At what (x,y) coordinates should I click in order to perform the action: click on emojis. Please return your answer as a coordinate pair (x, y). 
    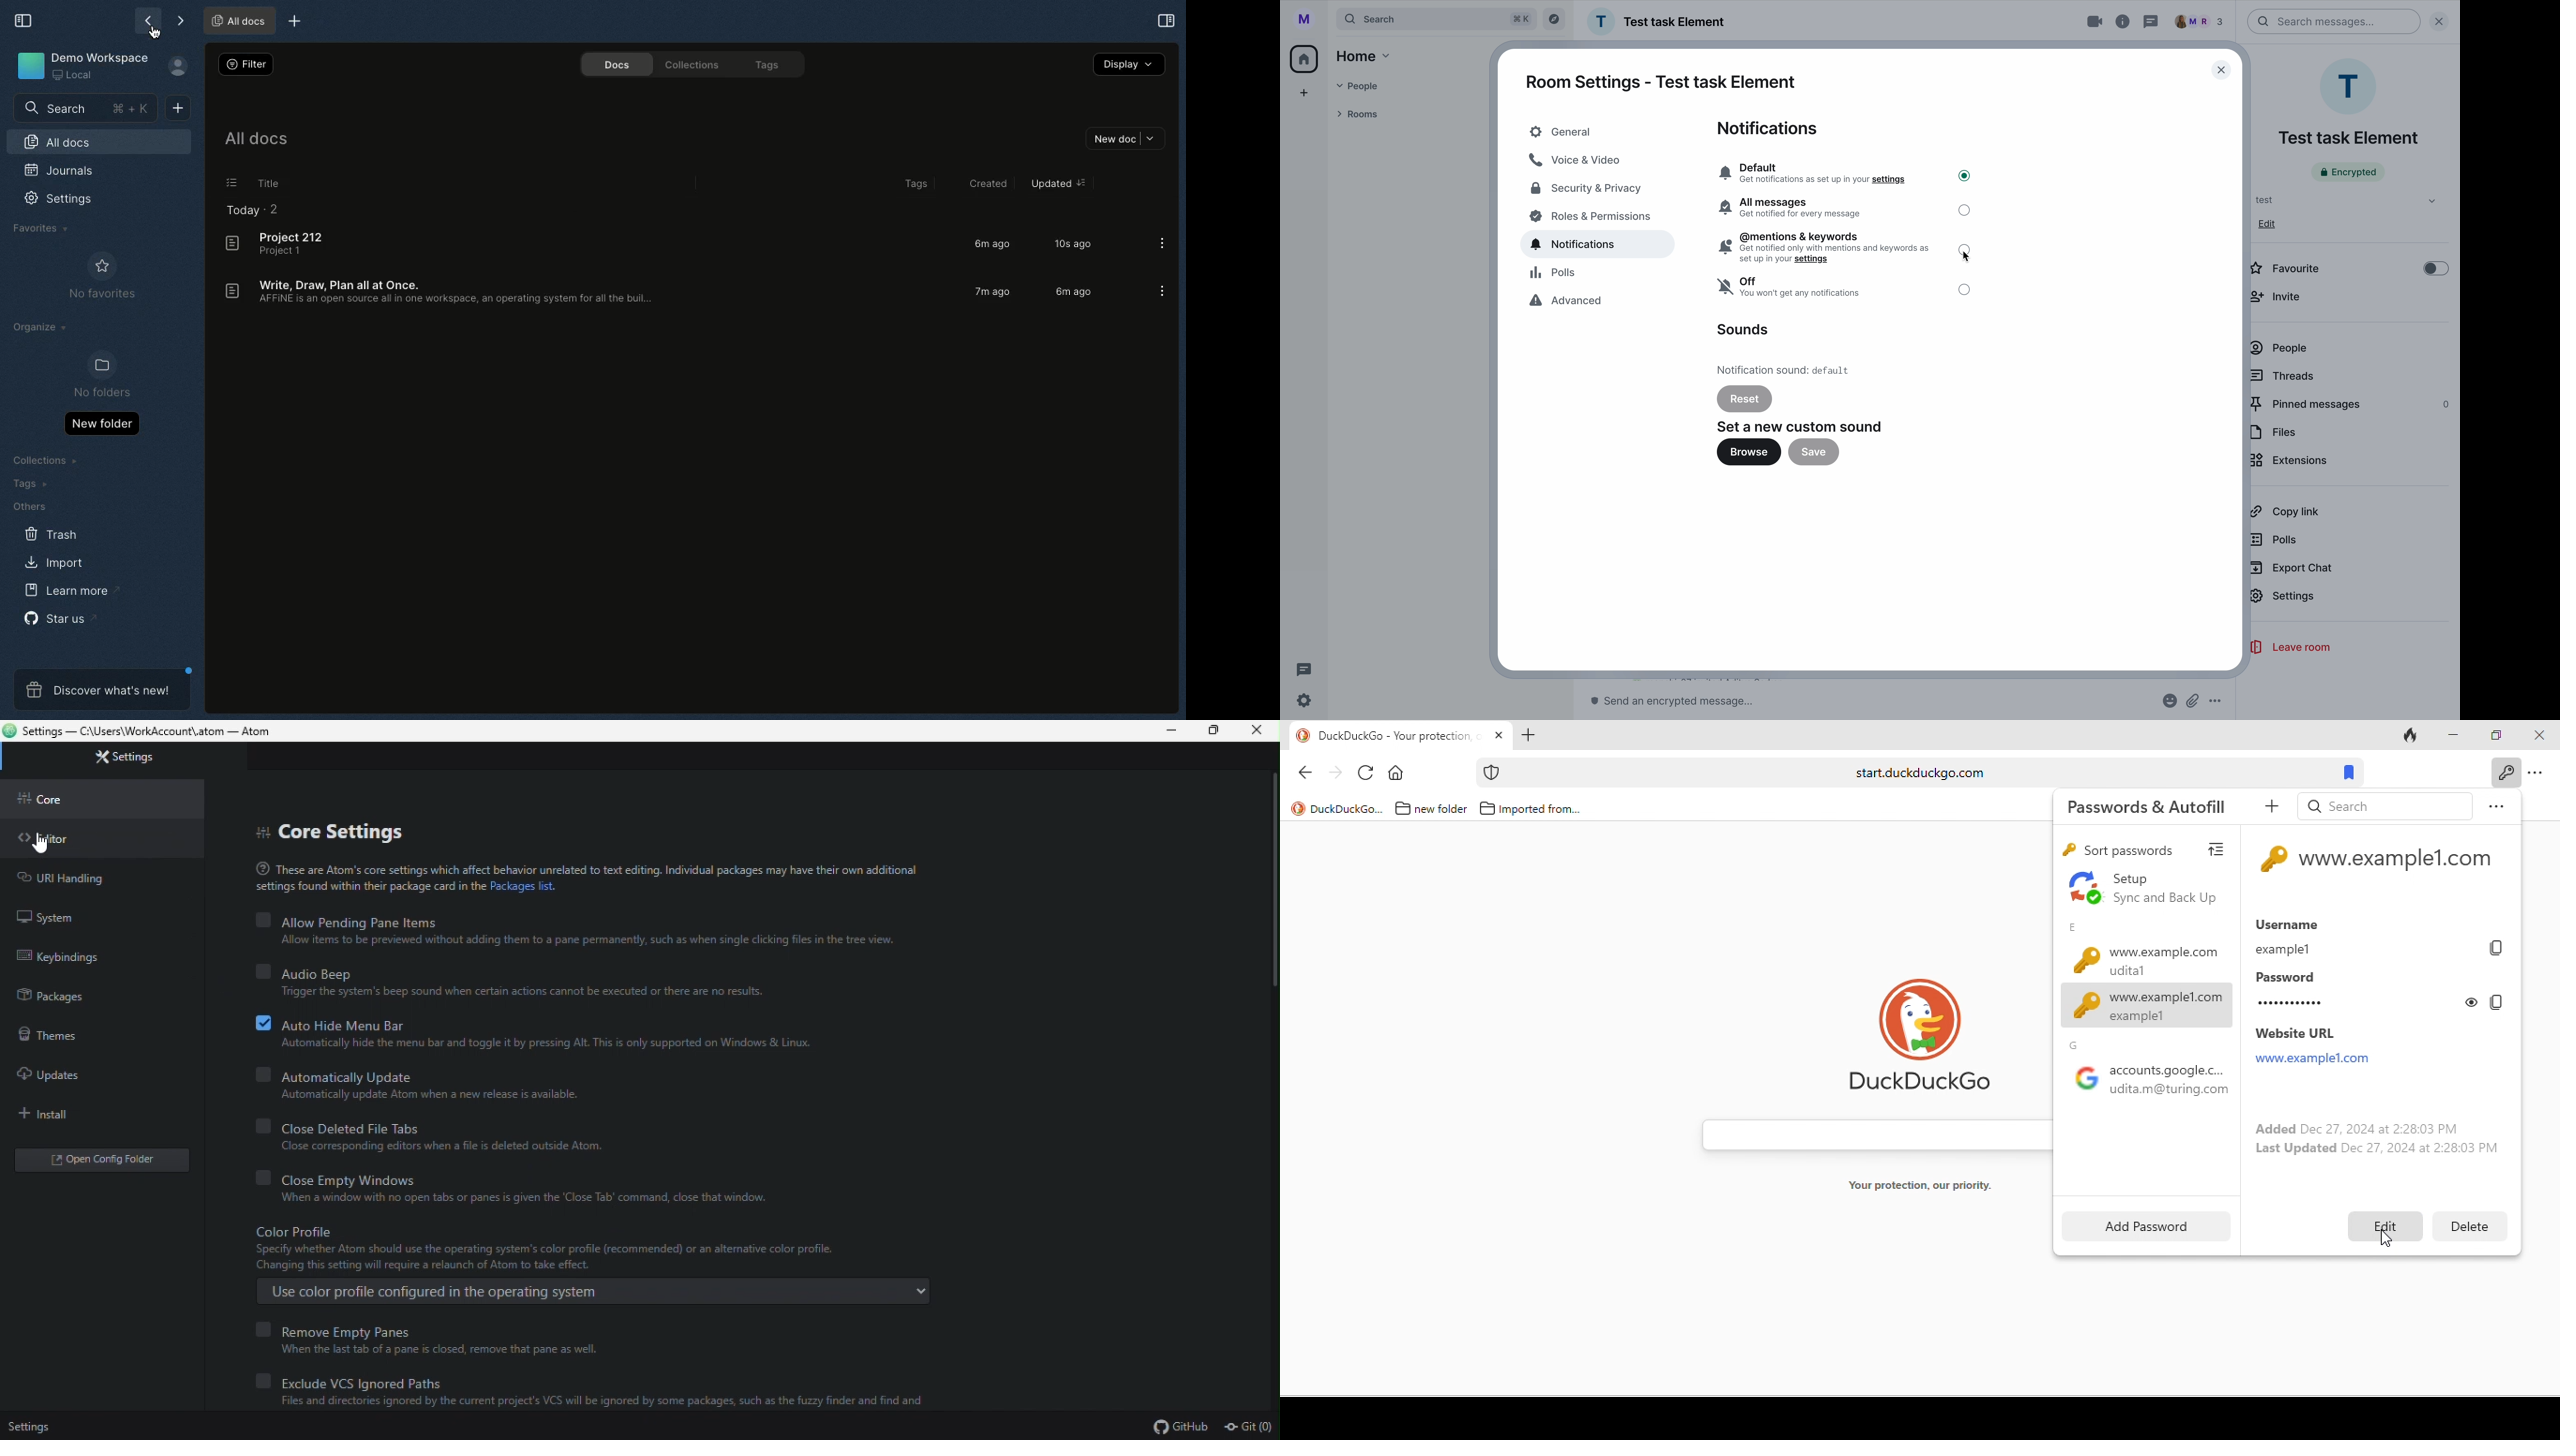
    Looking at the image, I should click on (2169, 701).